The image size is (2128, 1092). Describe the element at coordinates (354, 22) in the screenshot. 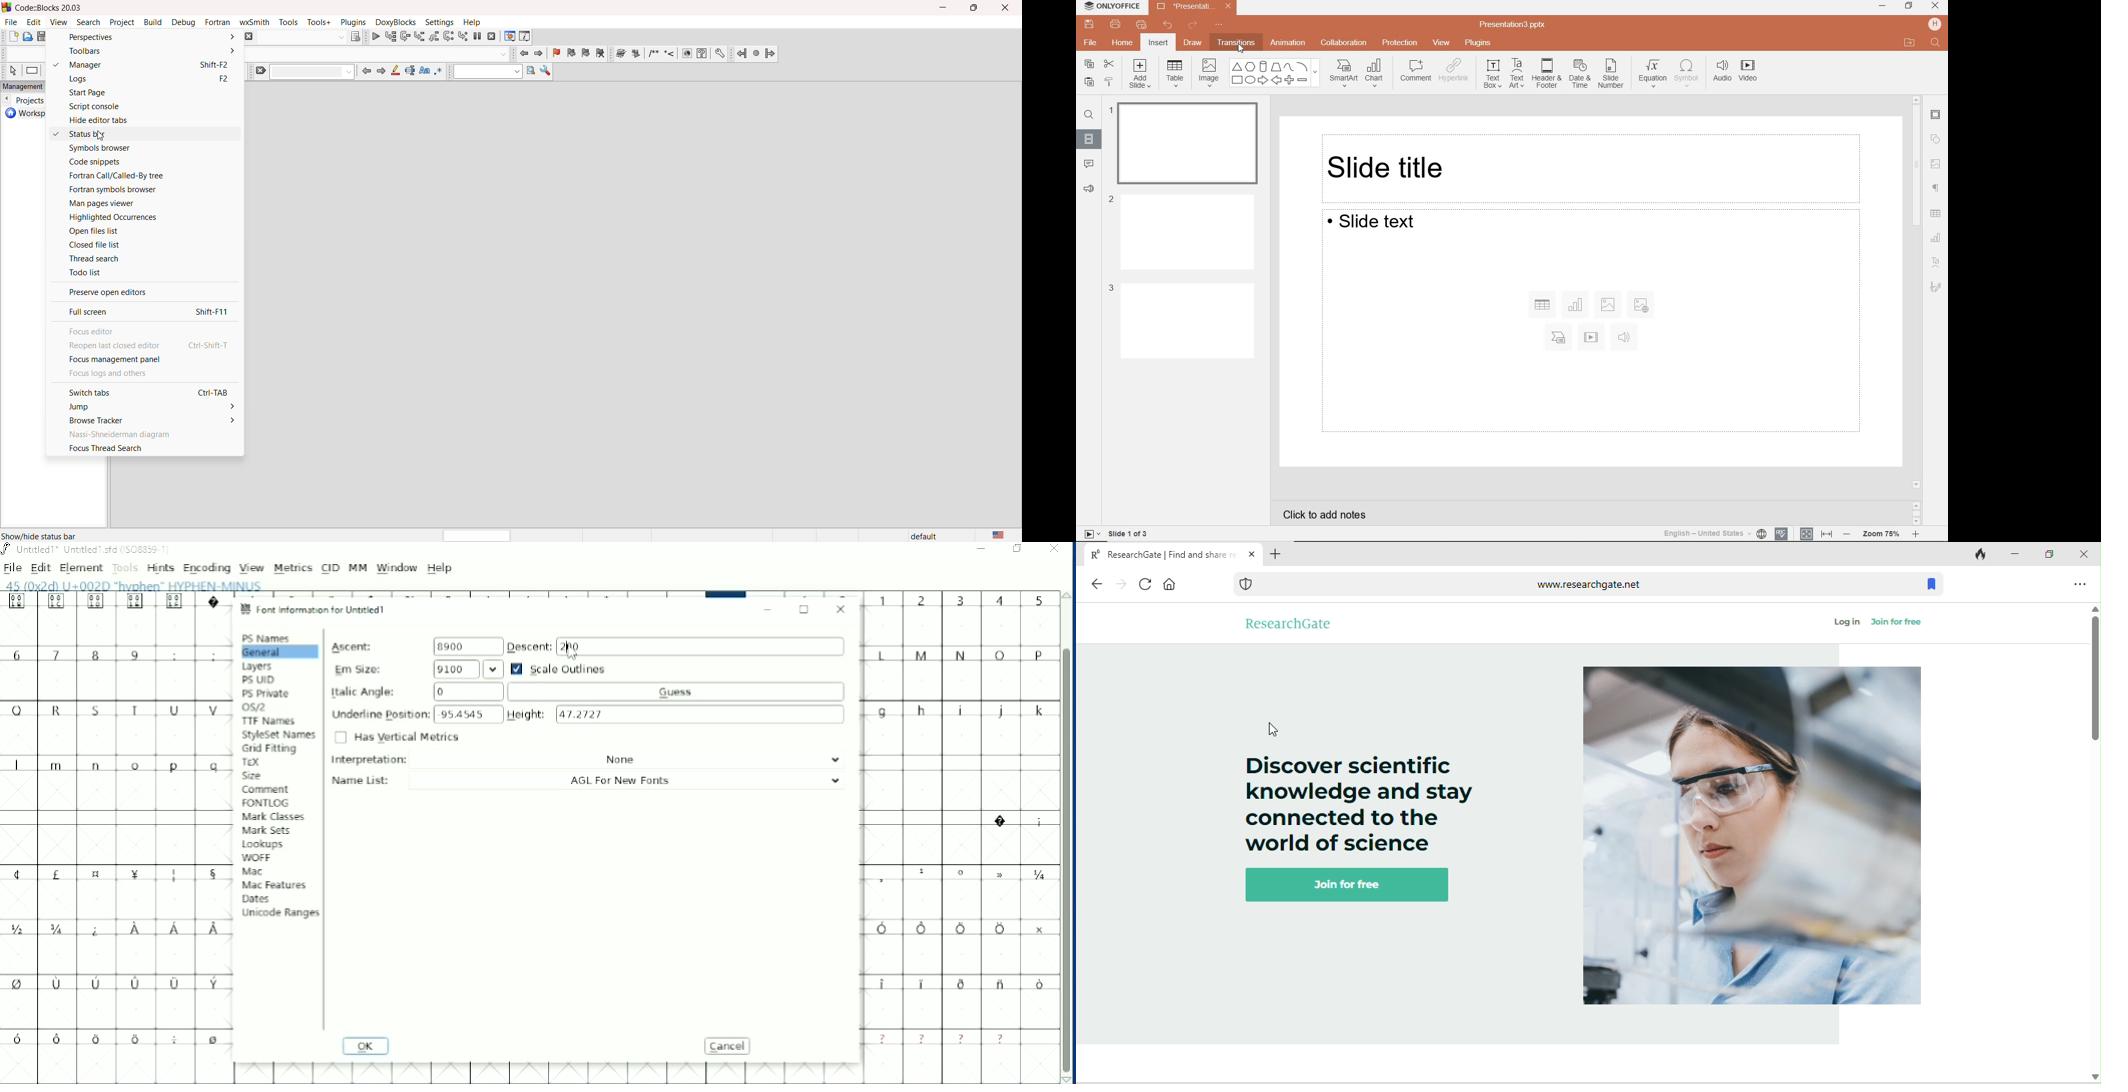

I see `plugins` at that location.